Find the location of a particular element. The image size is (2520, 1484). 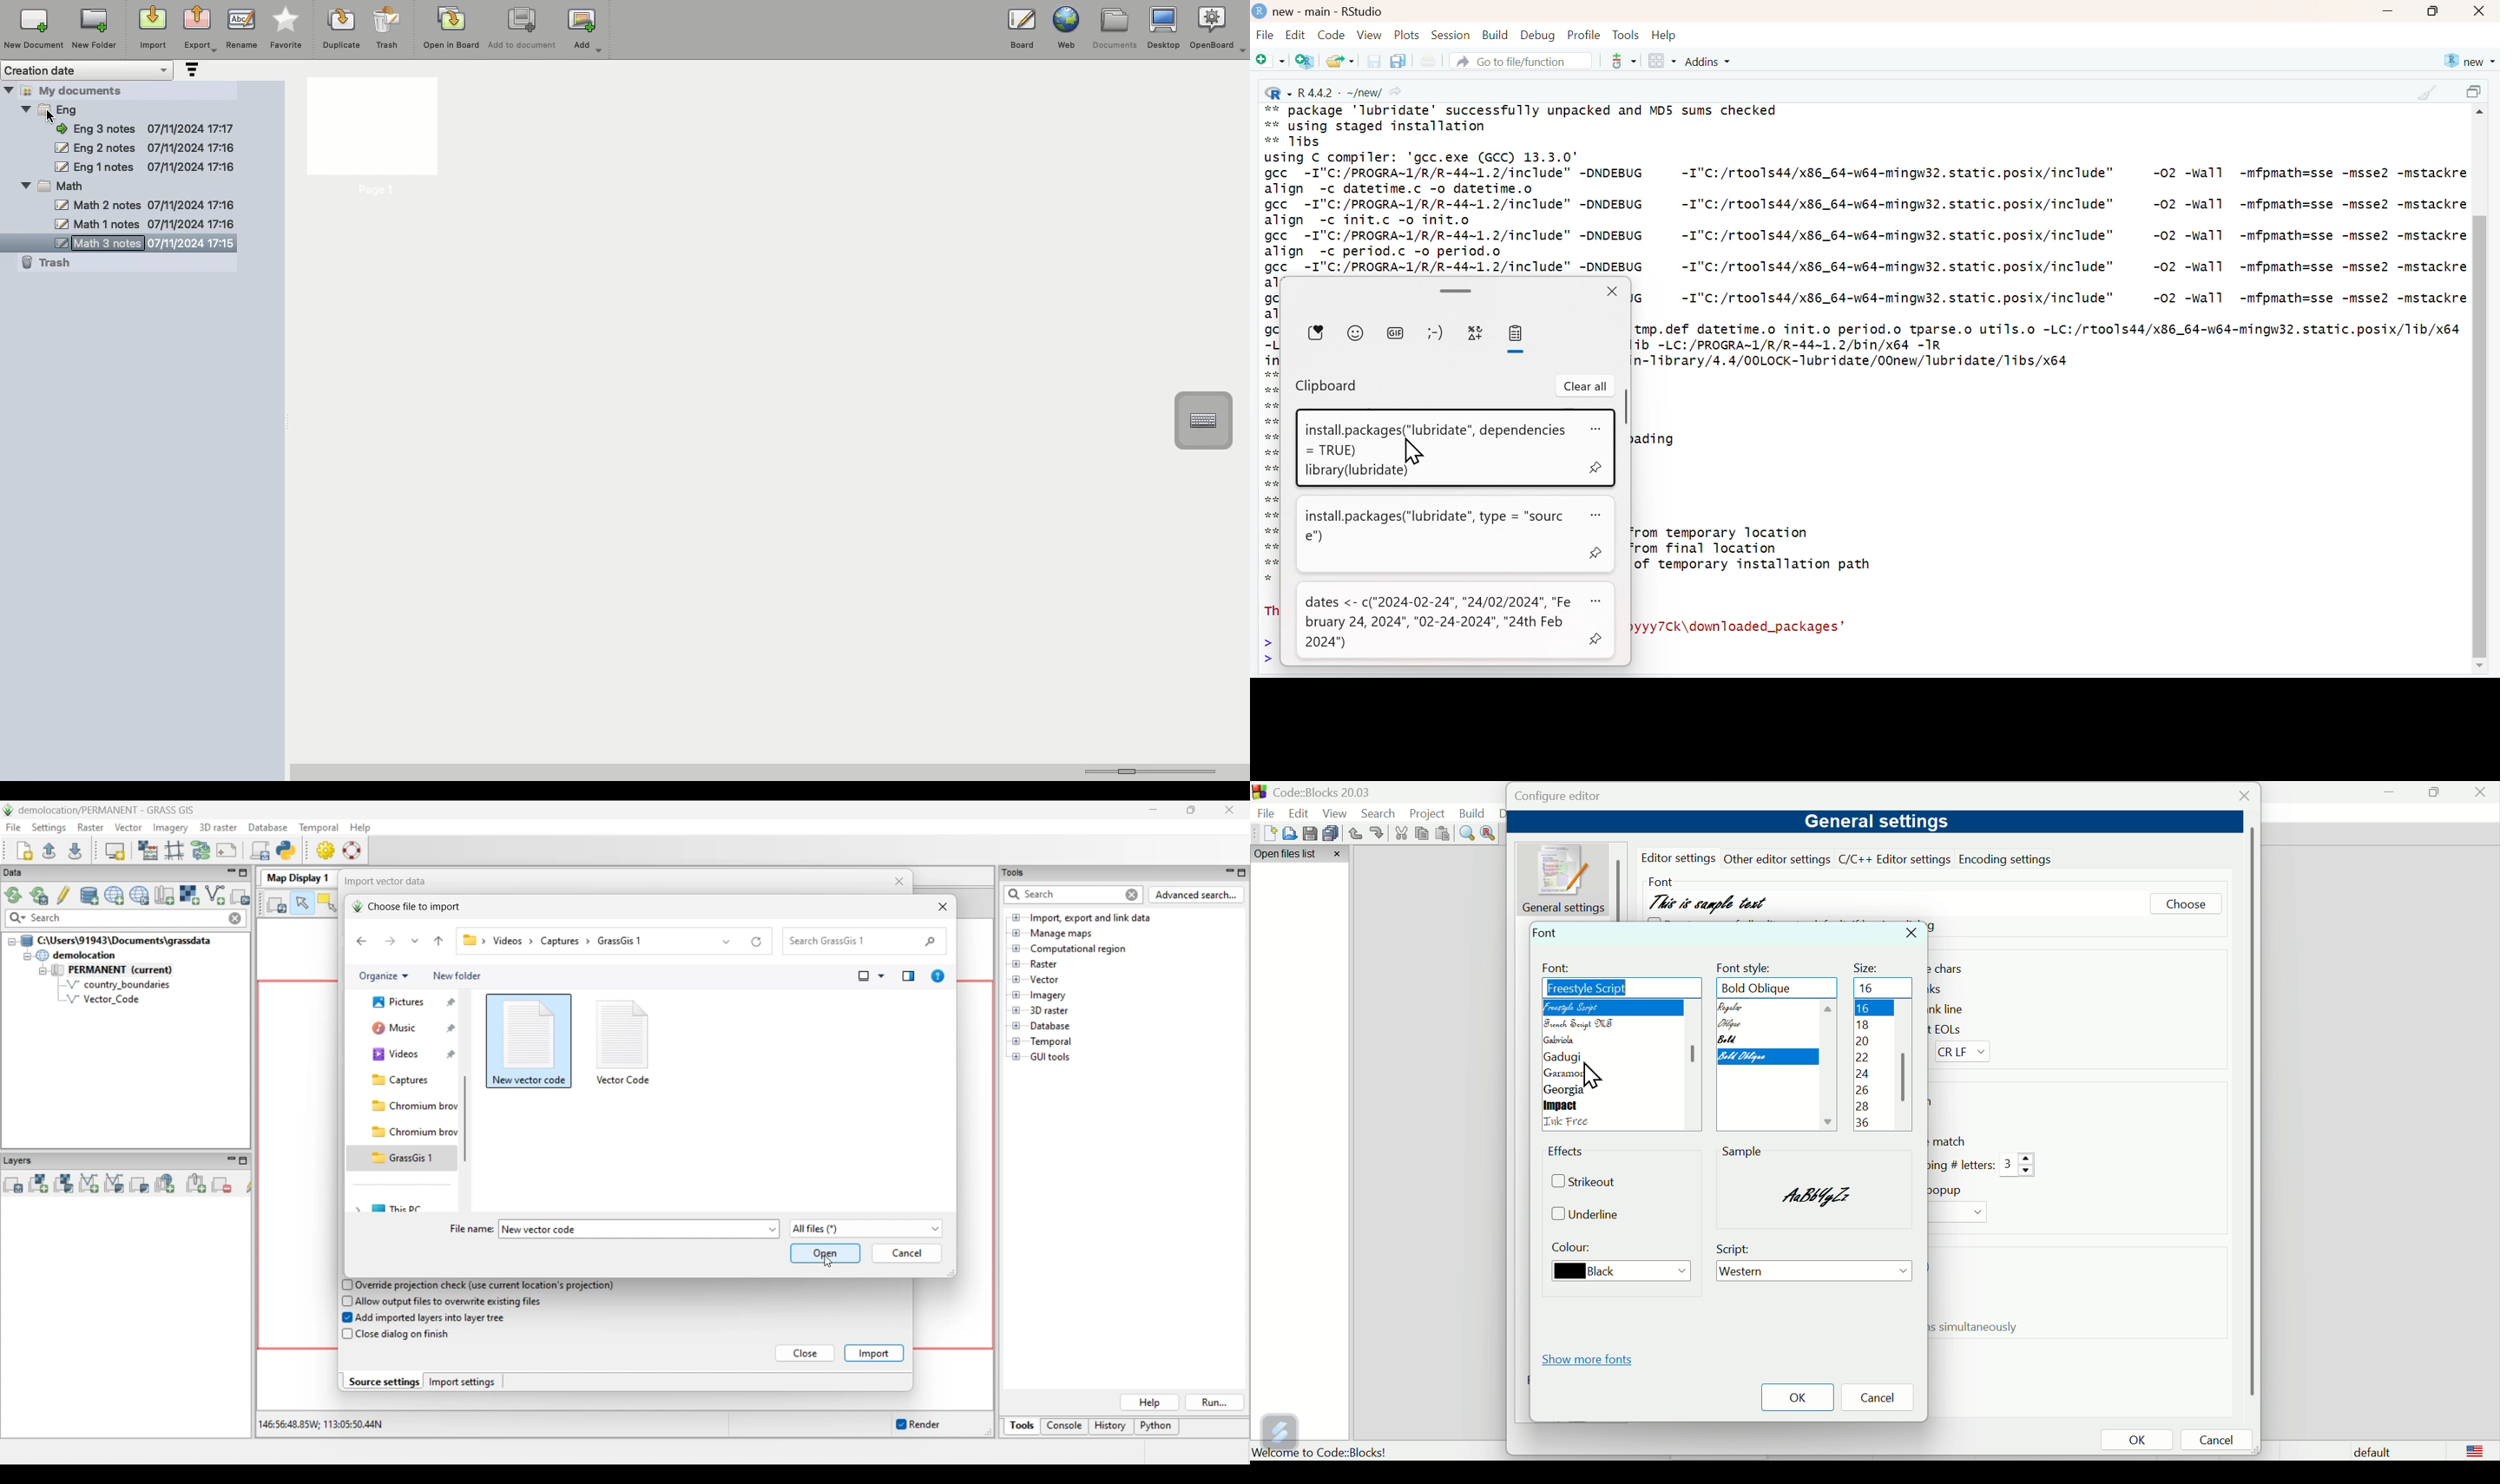

Addins is located at coordinates (1710, 61).